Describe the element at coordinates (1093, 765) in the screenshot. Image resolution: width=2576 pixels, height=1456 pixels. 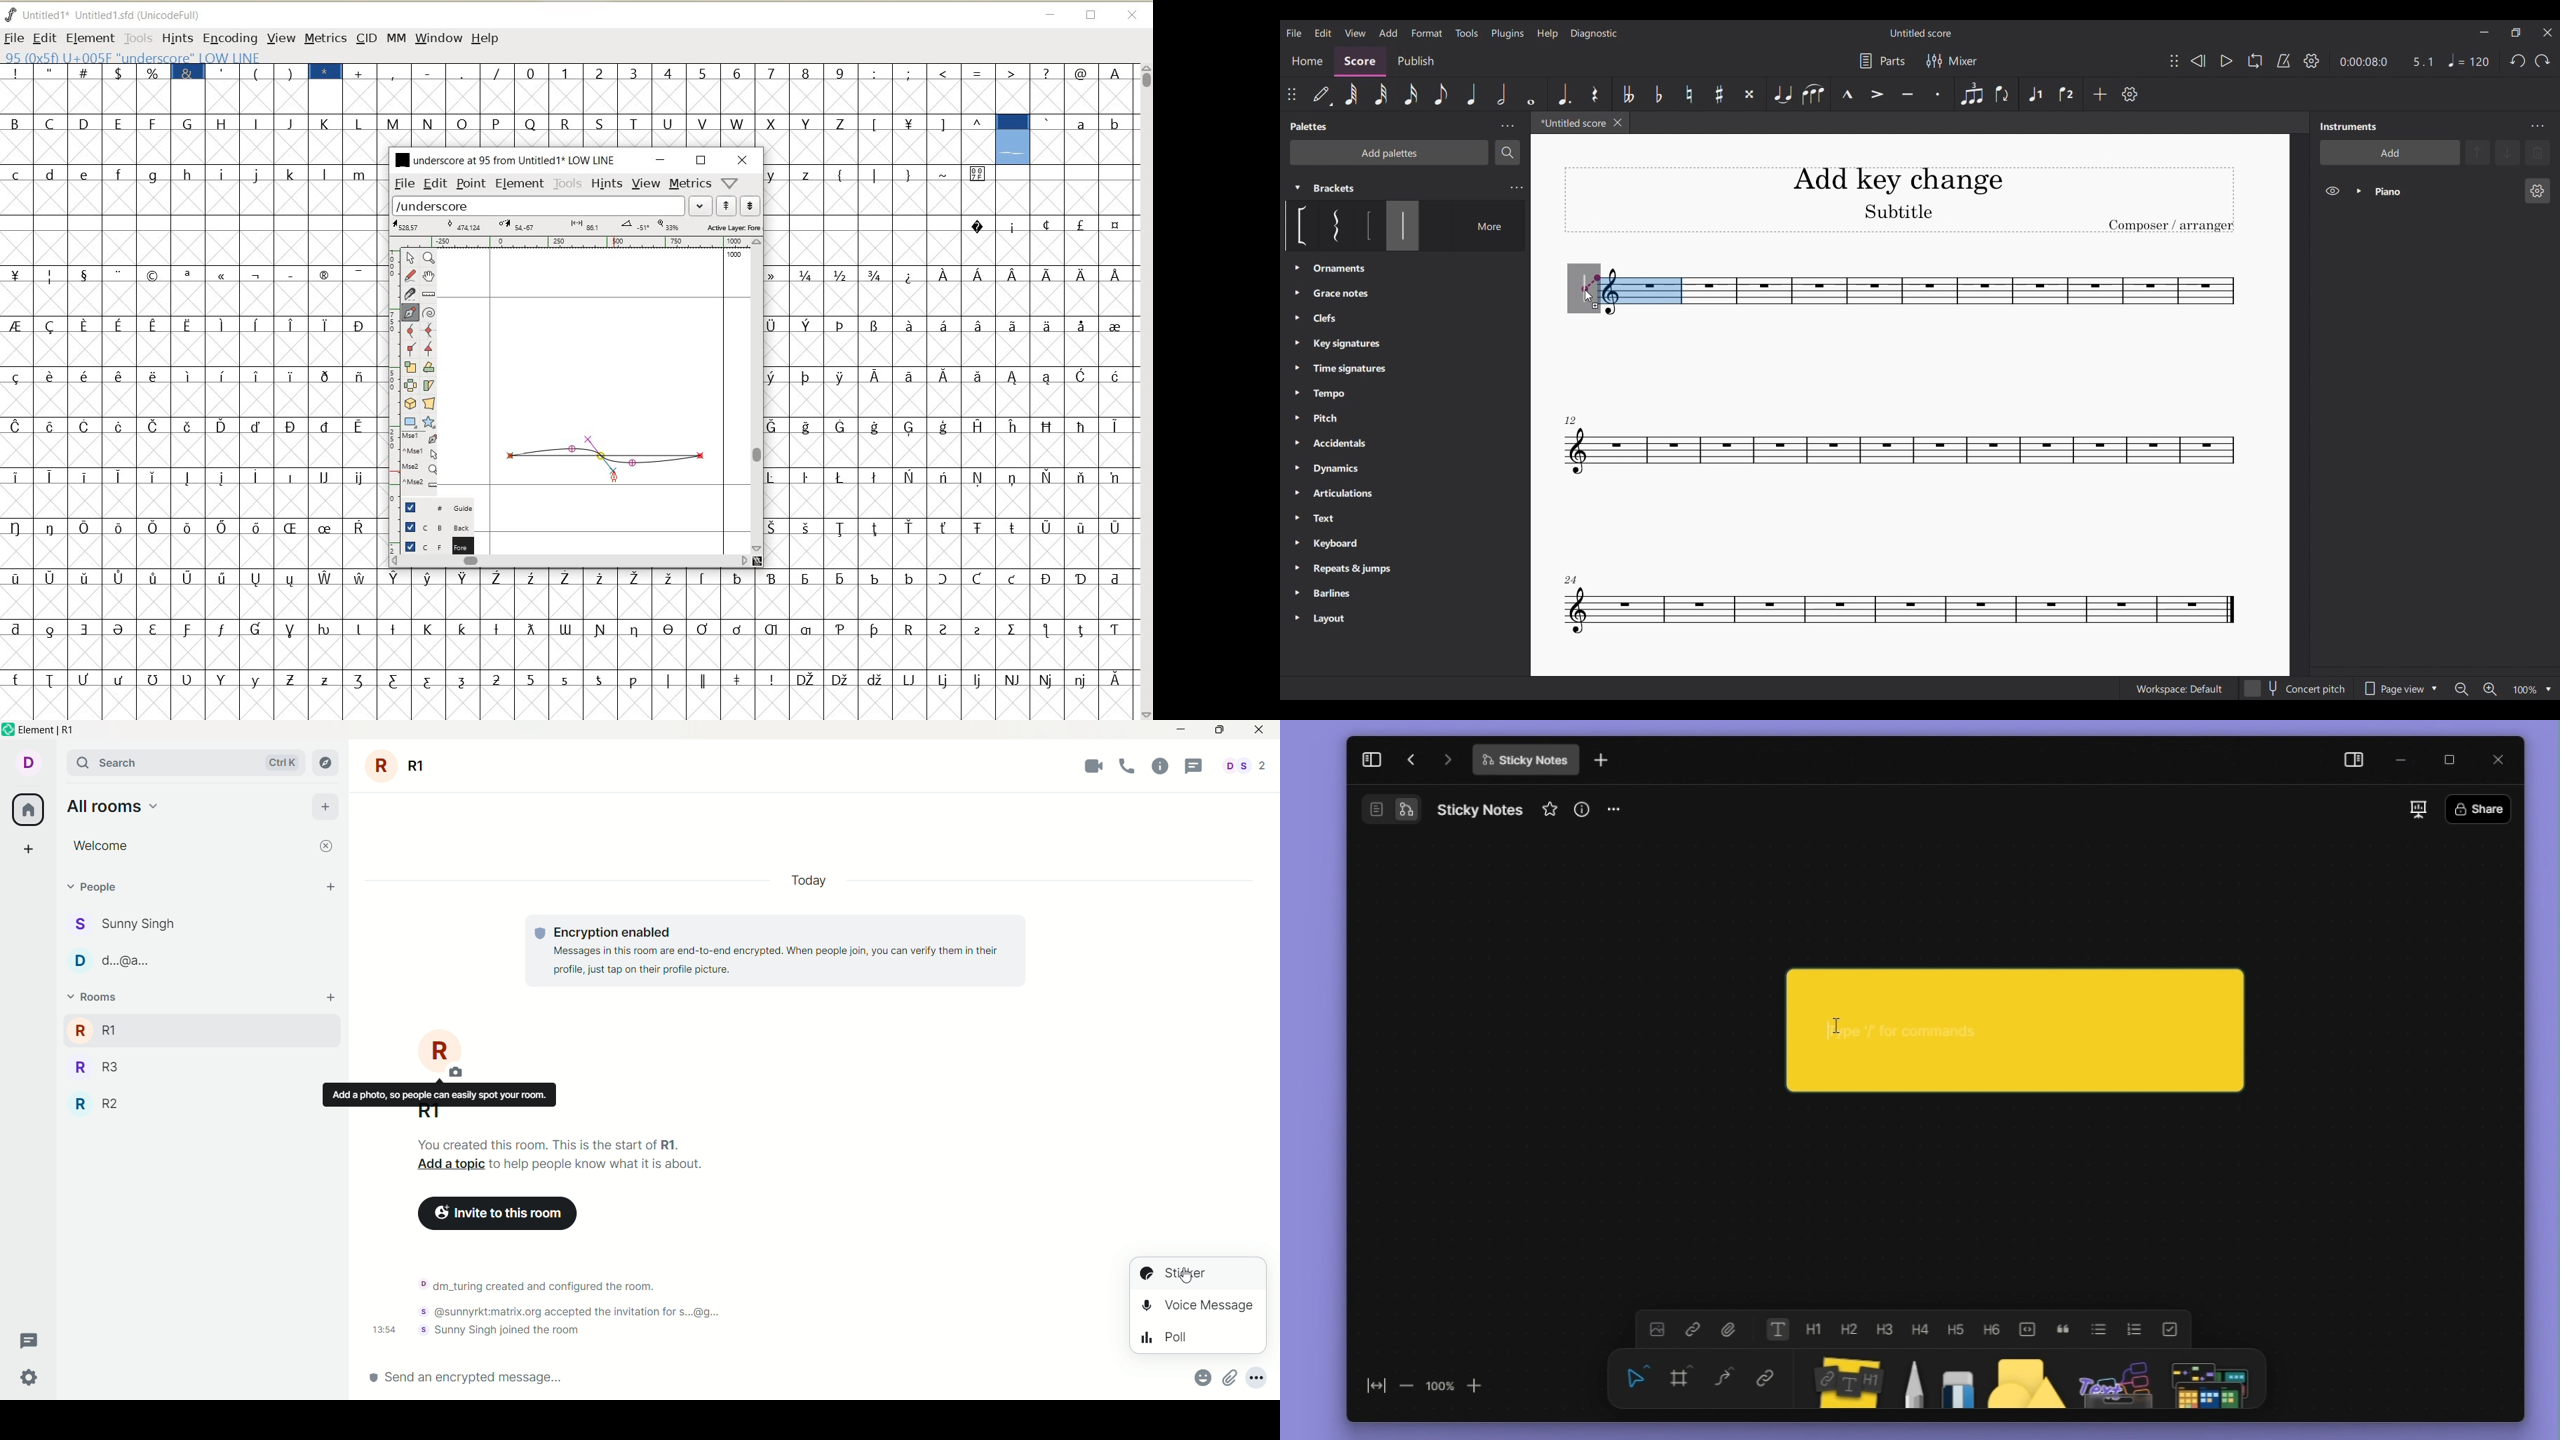
I see `video call` at that location.